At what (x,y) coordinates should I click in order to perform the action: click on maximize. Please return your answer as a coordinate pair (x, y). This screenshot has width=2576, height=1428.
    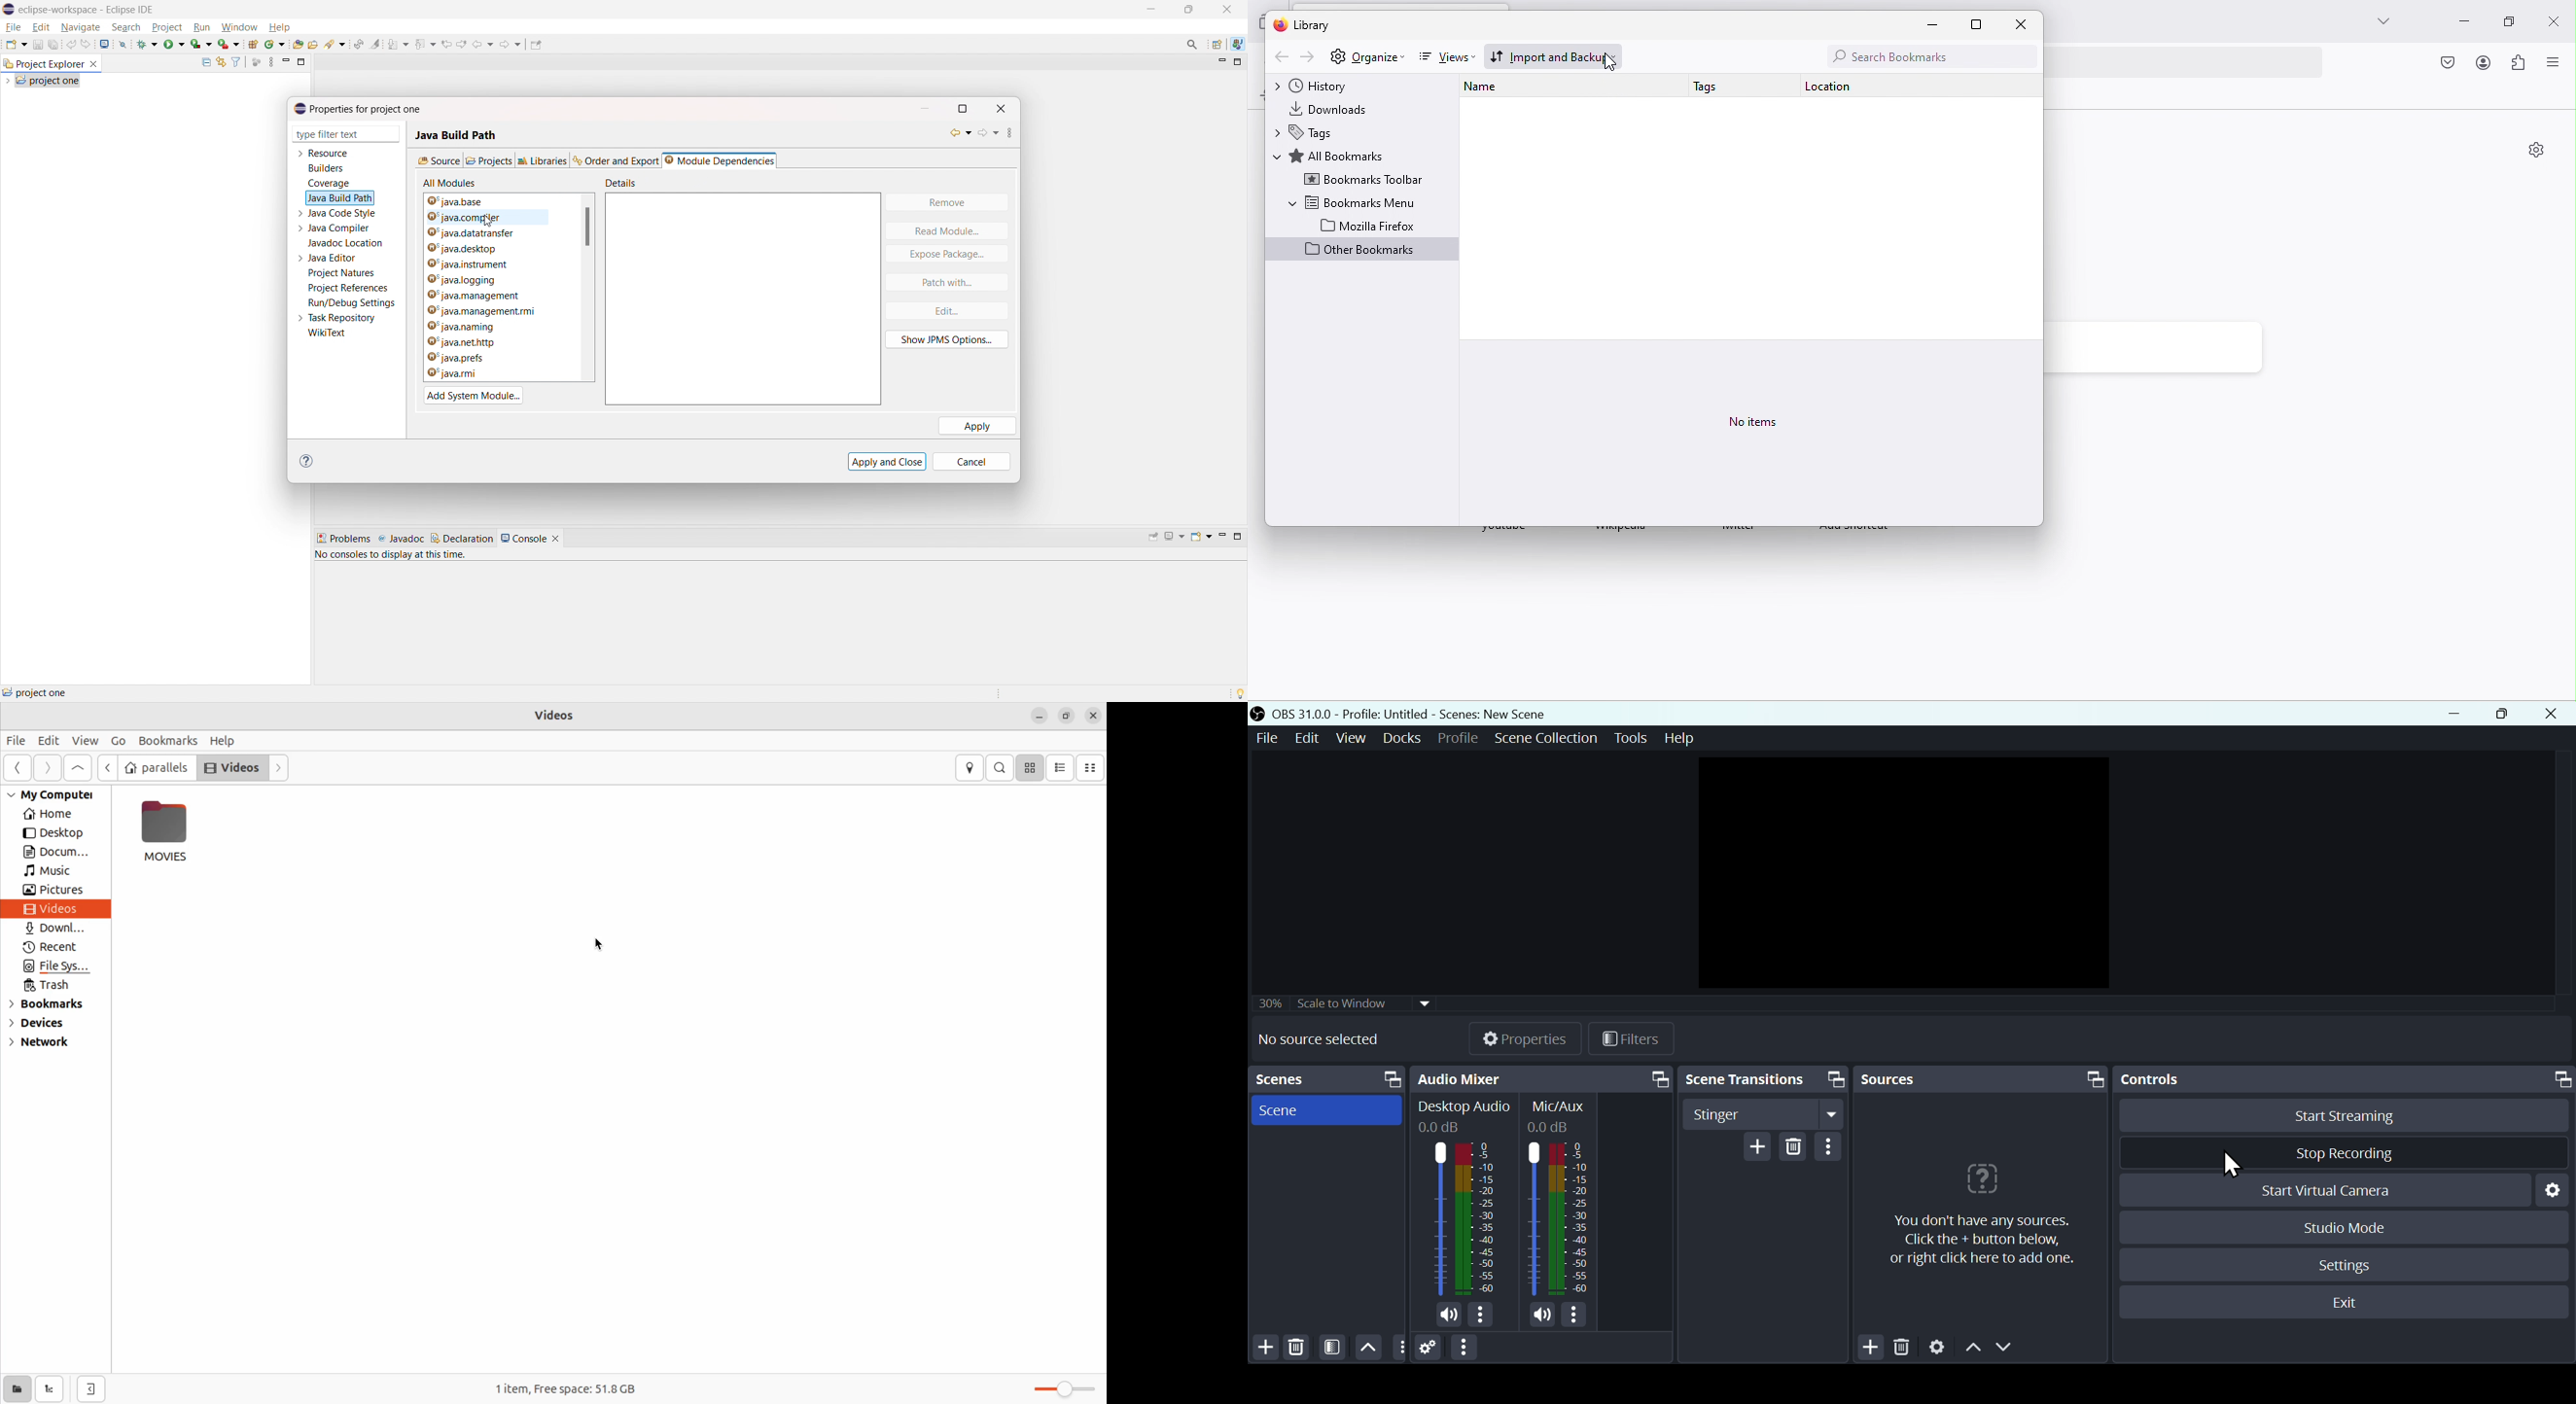
    Looking at the image, I should click on (1986, 24).